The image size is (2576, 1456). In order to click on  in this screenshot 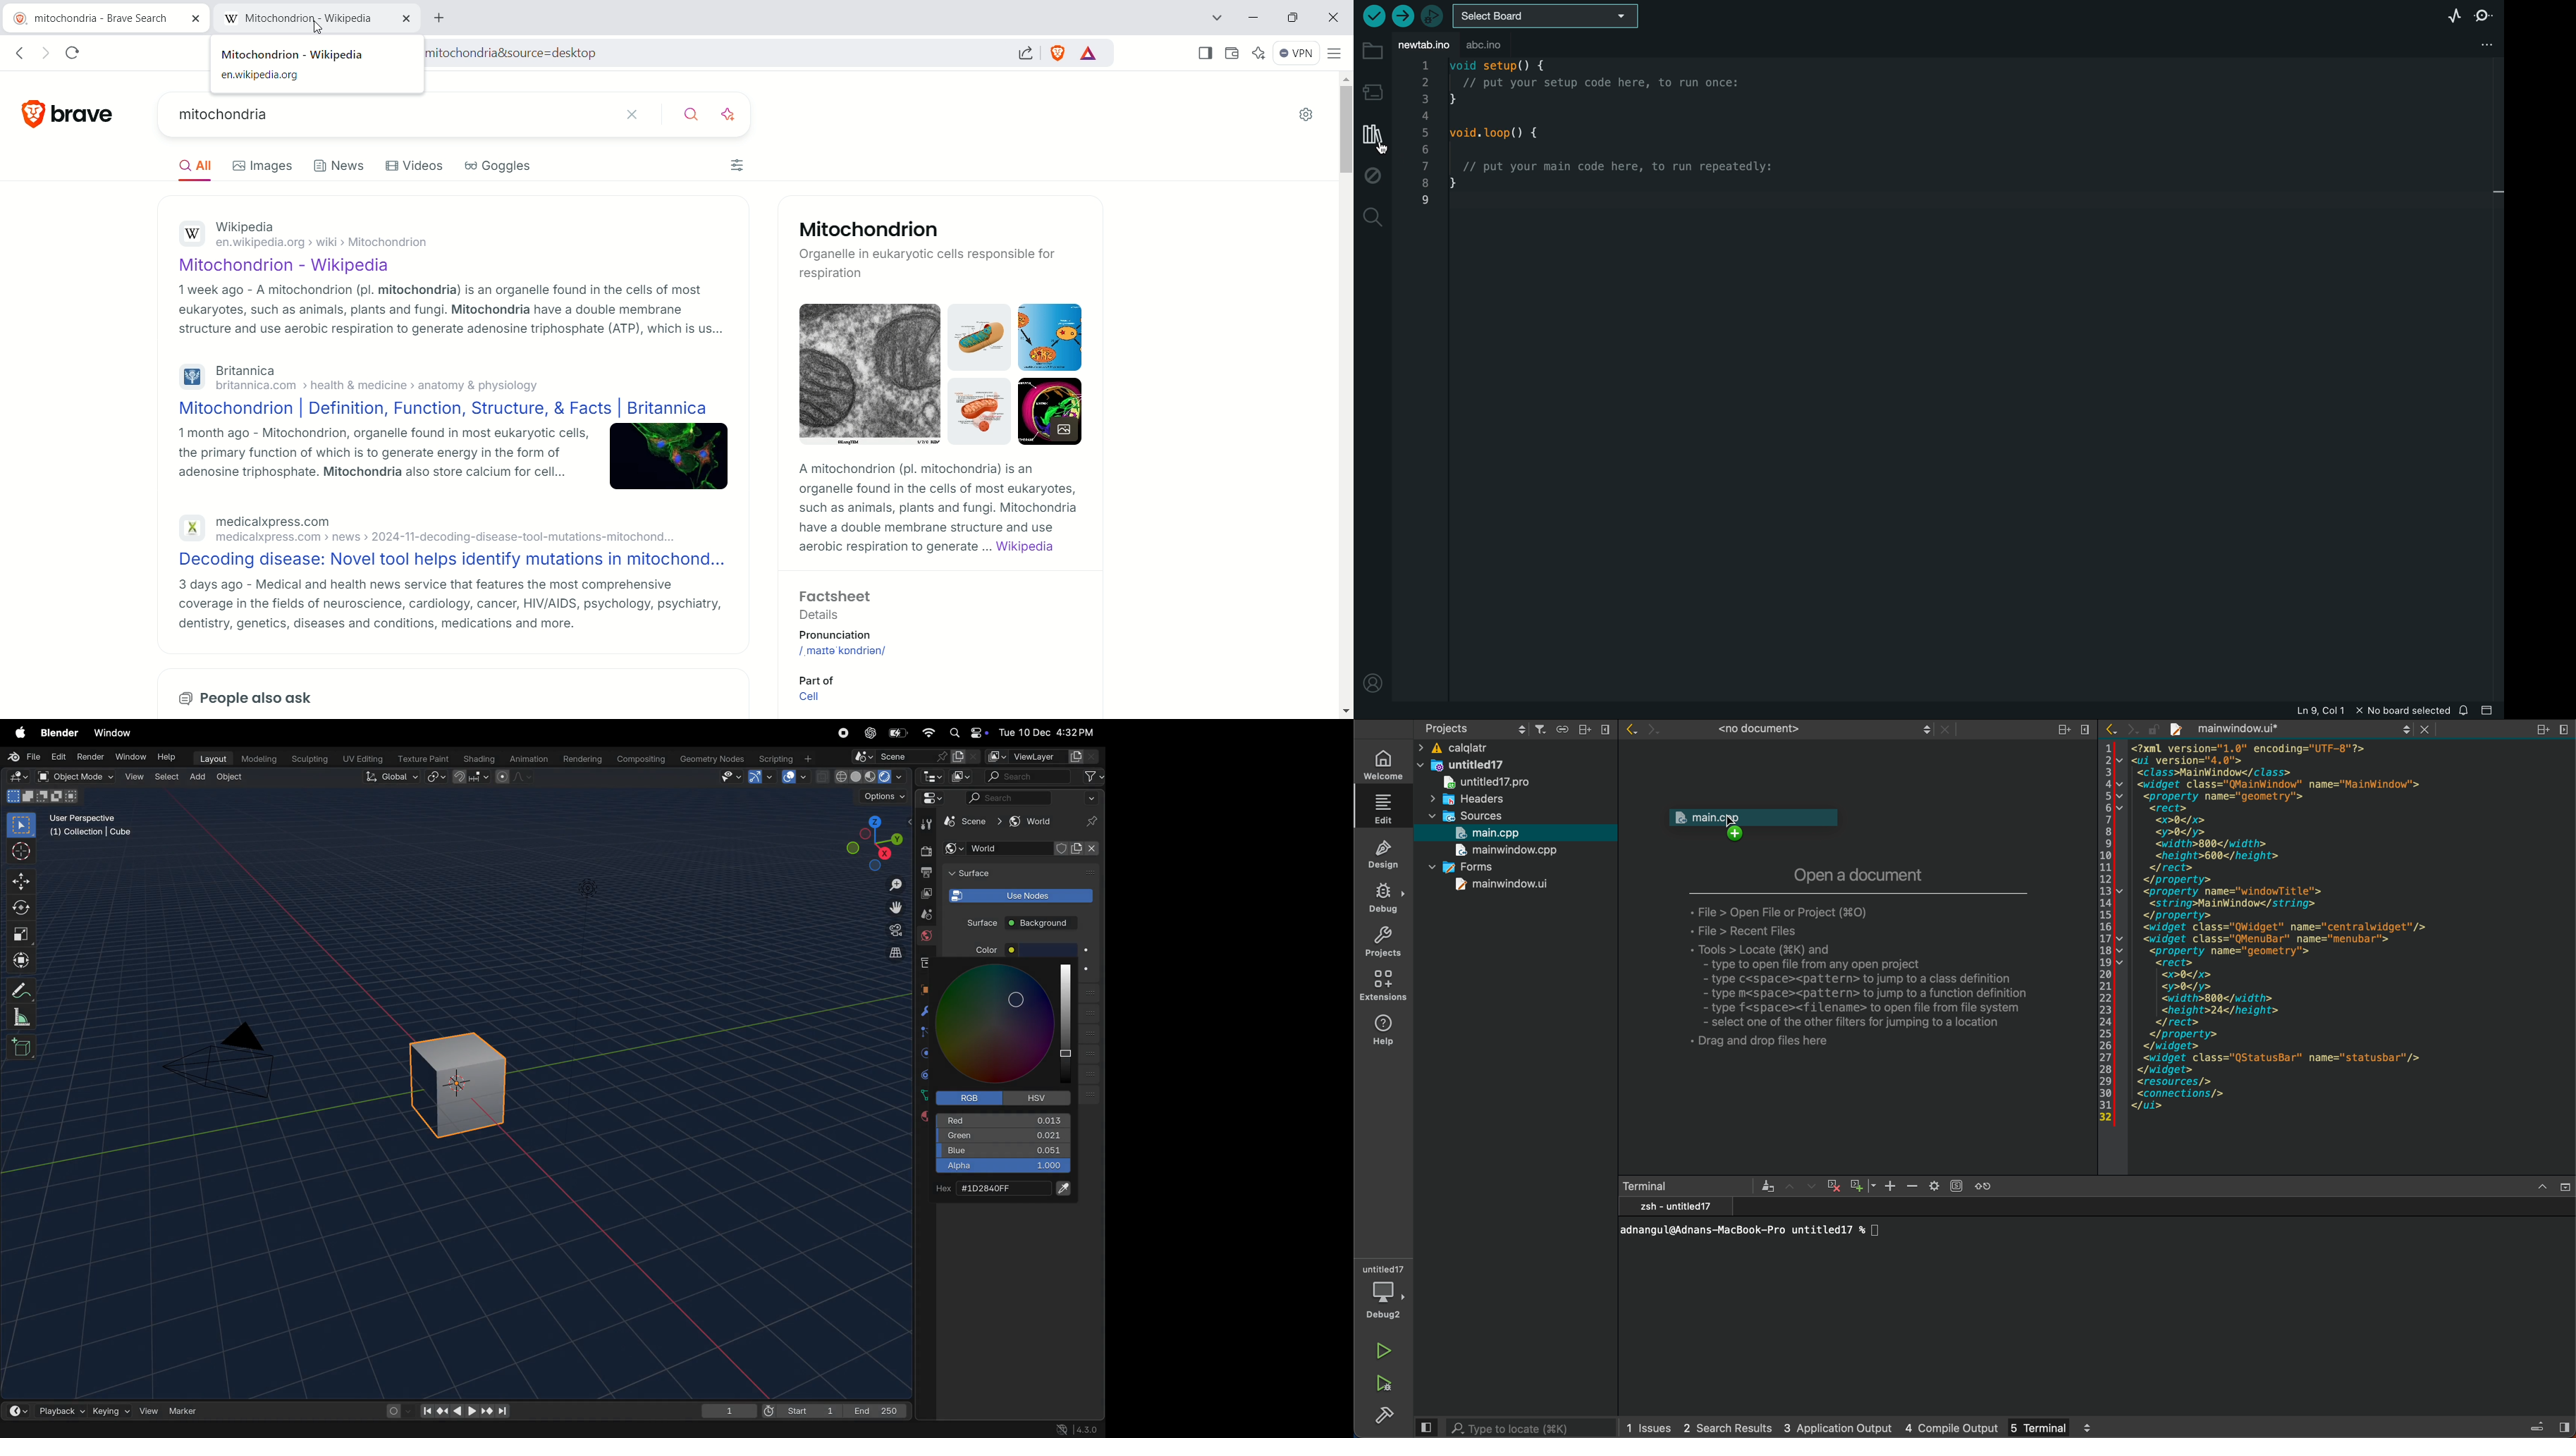, I will do `click(925, 872)`.